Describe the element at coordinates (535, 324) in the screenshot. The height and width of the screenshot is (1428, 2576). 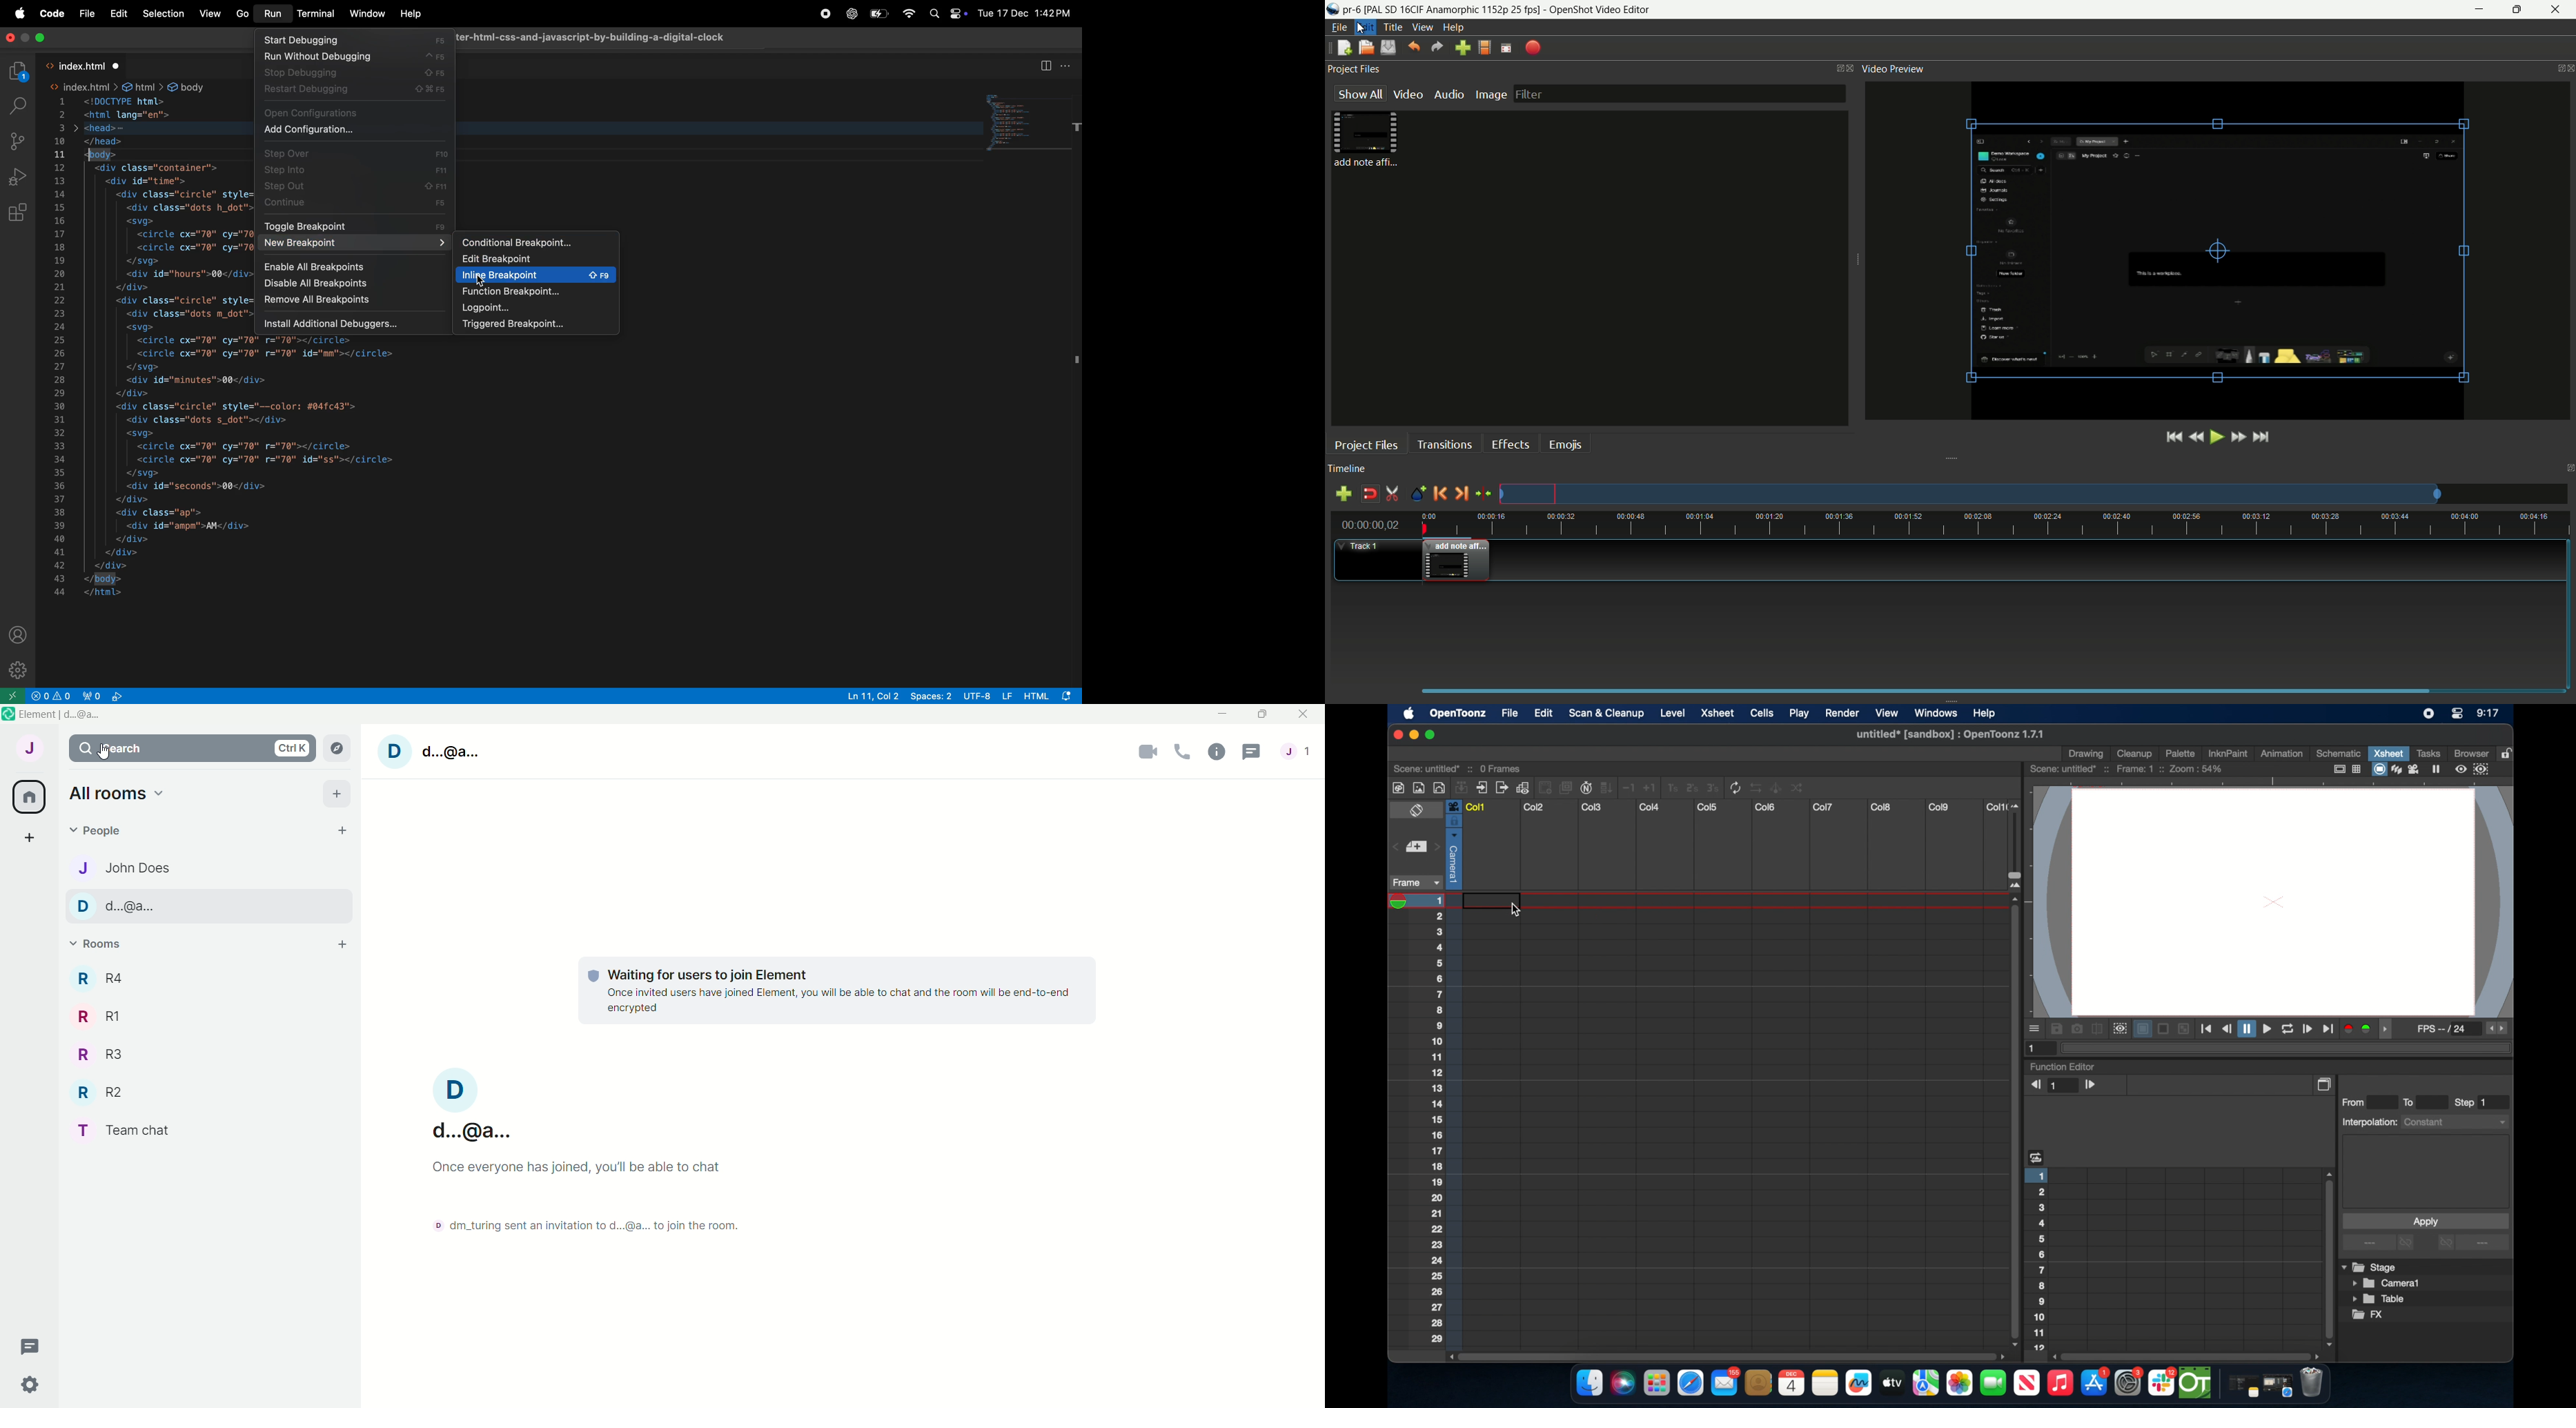
I see `triggered break point` at that location.